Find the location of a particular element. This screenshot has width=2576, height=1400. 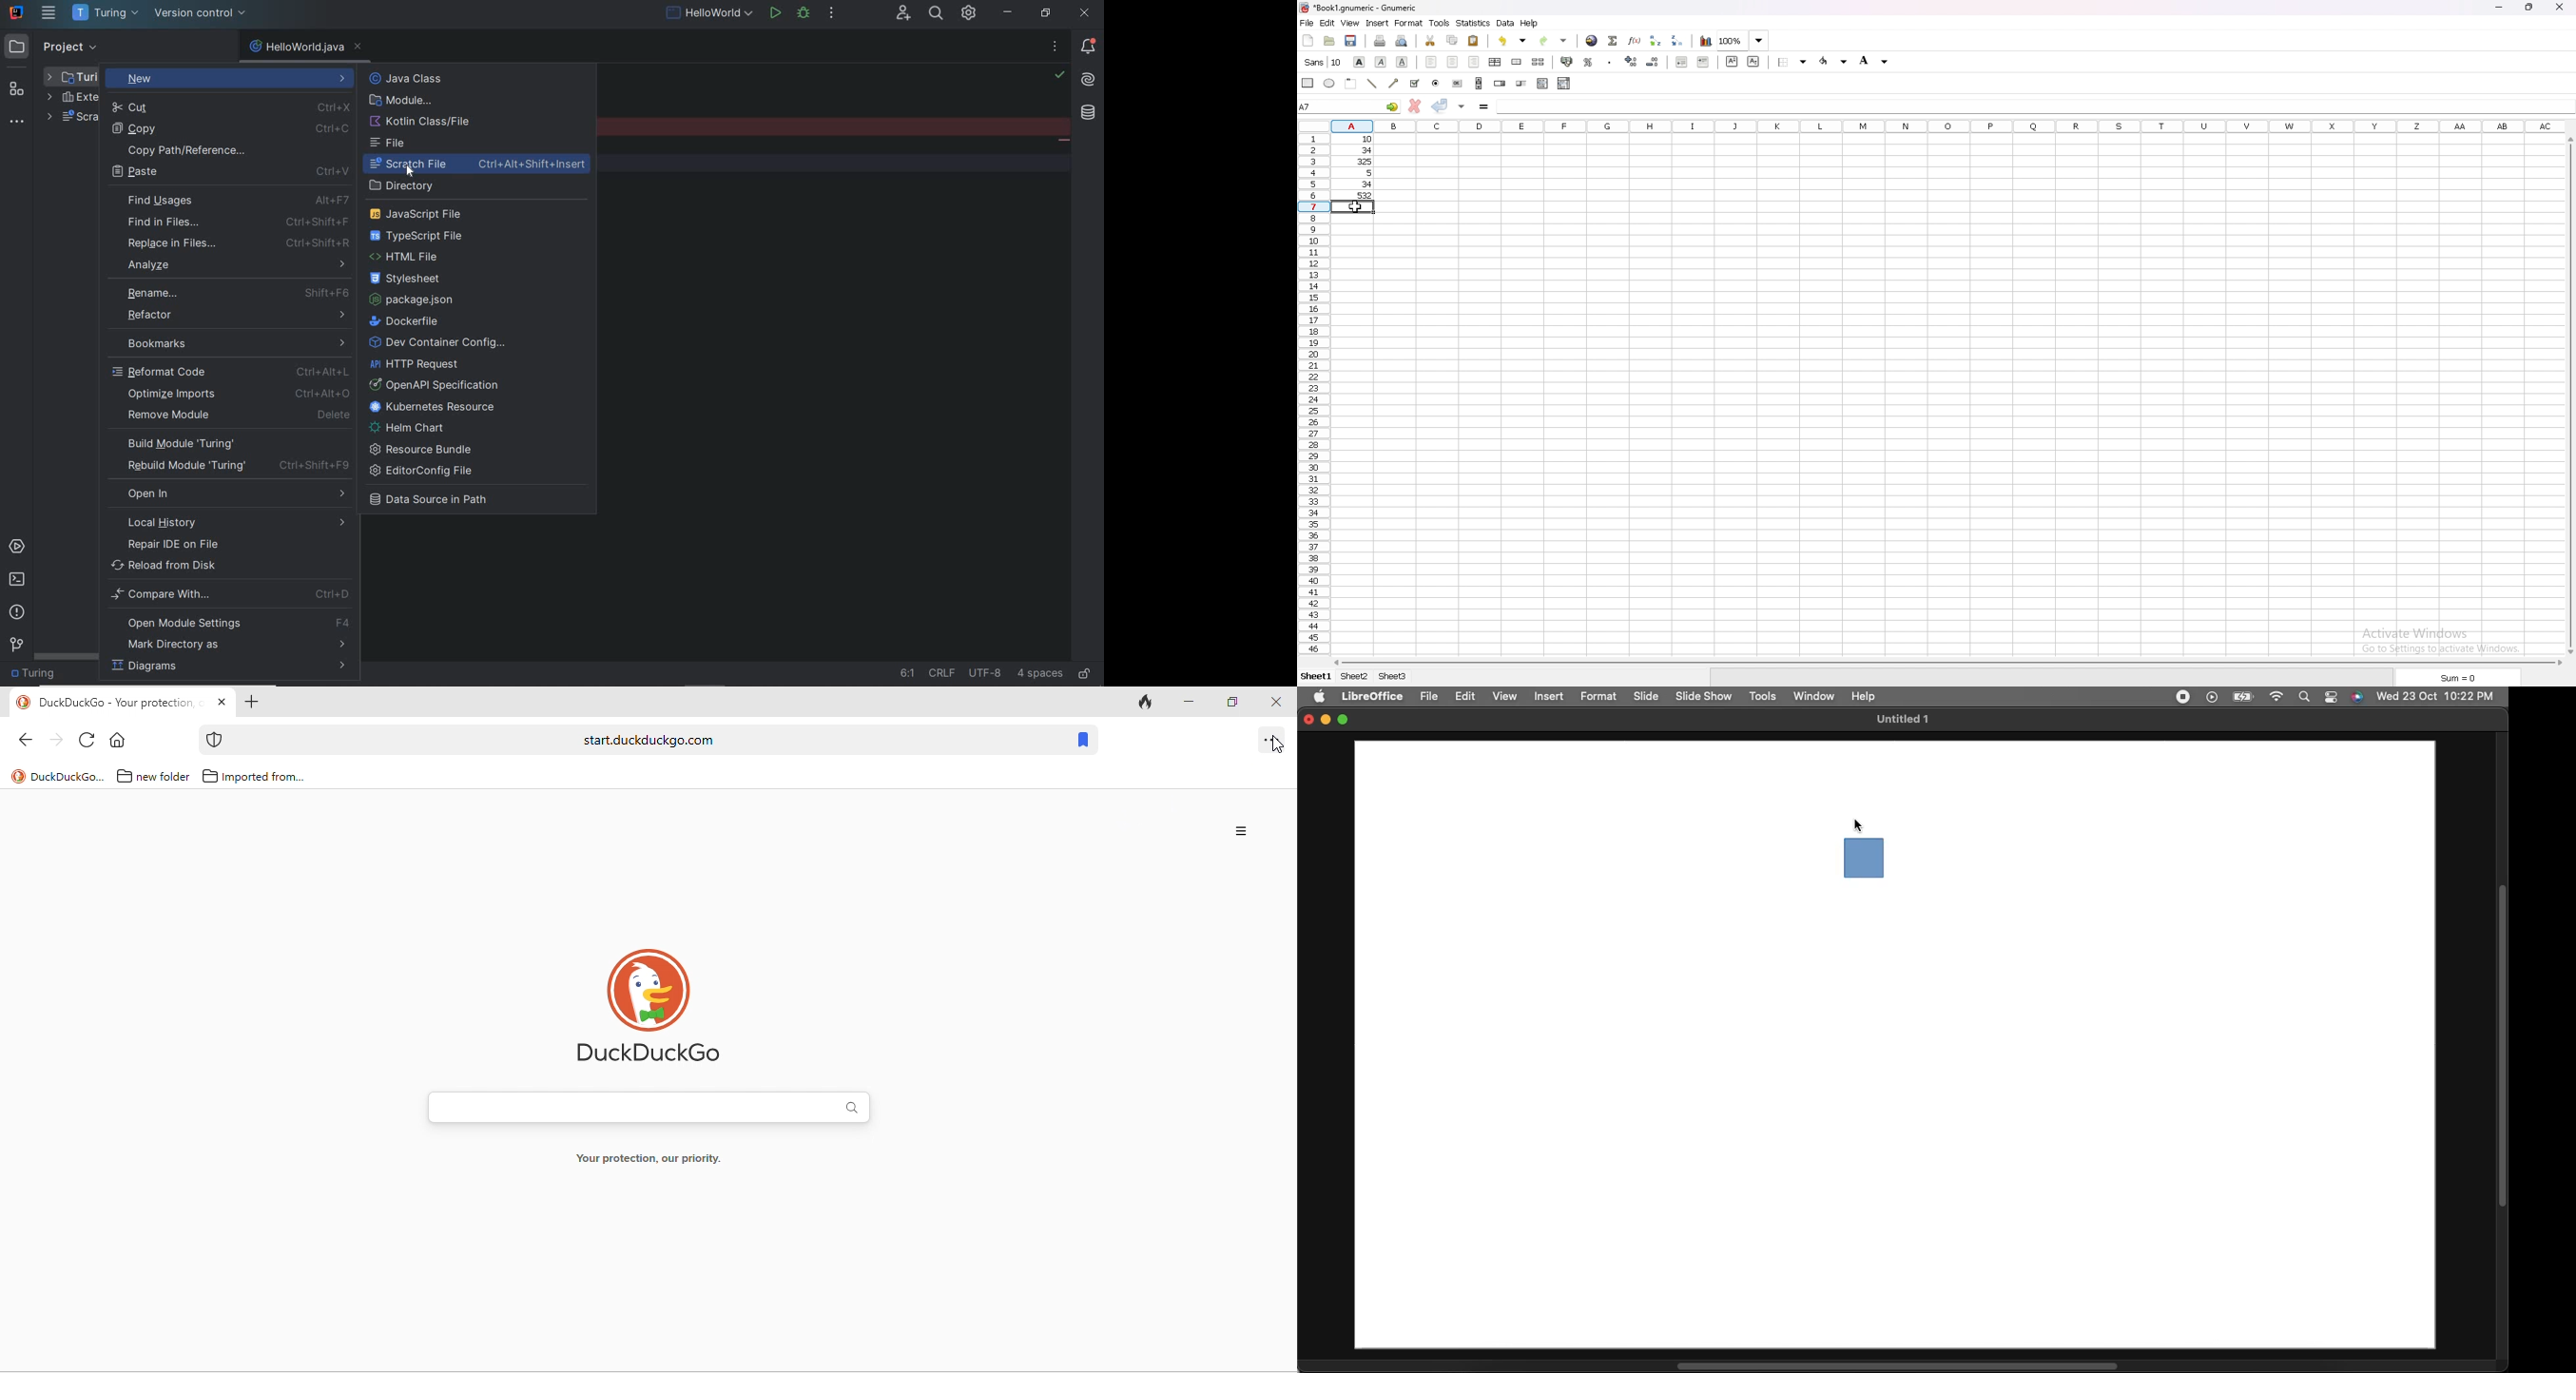

scratches and consoles is located at coordinates (72, 118).